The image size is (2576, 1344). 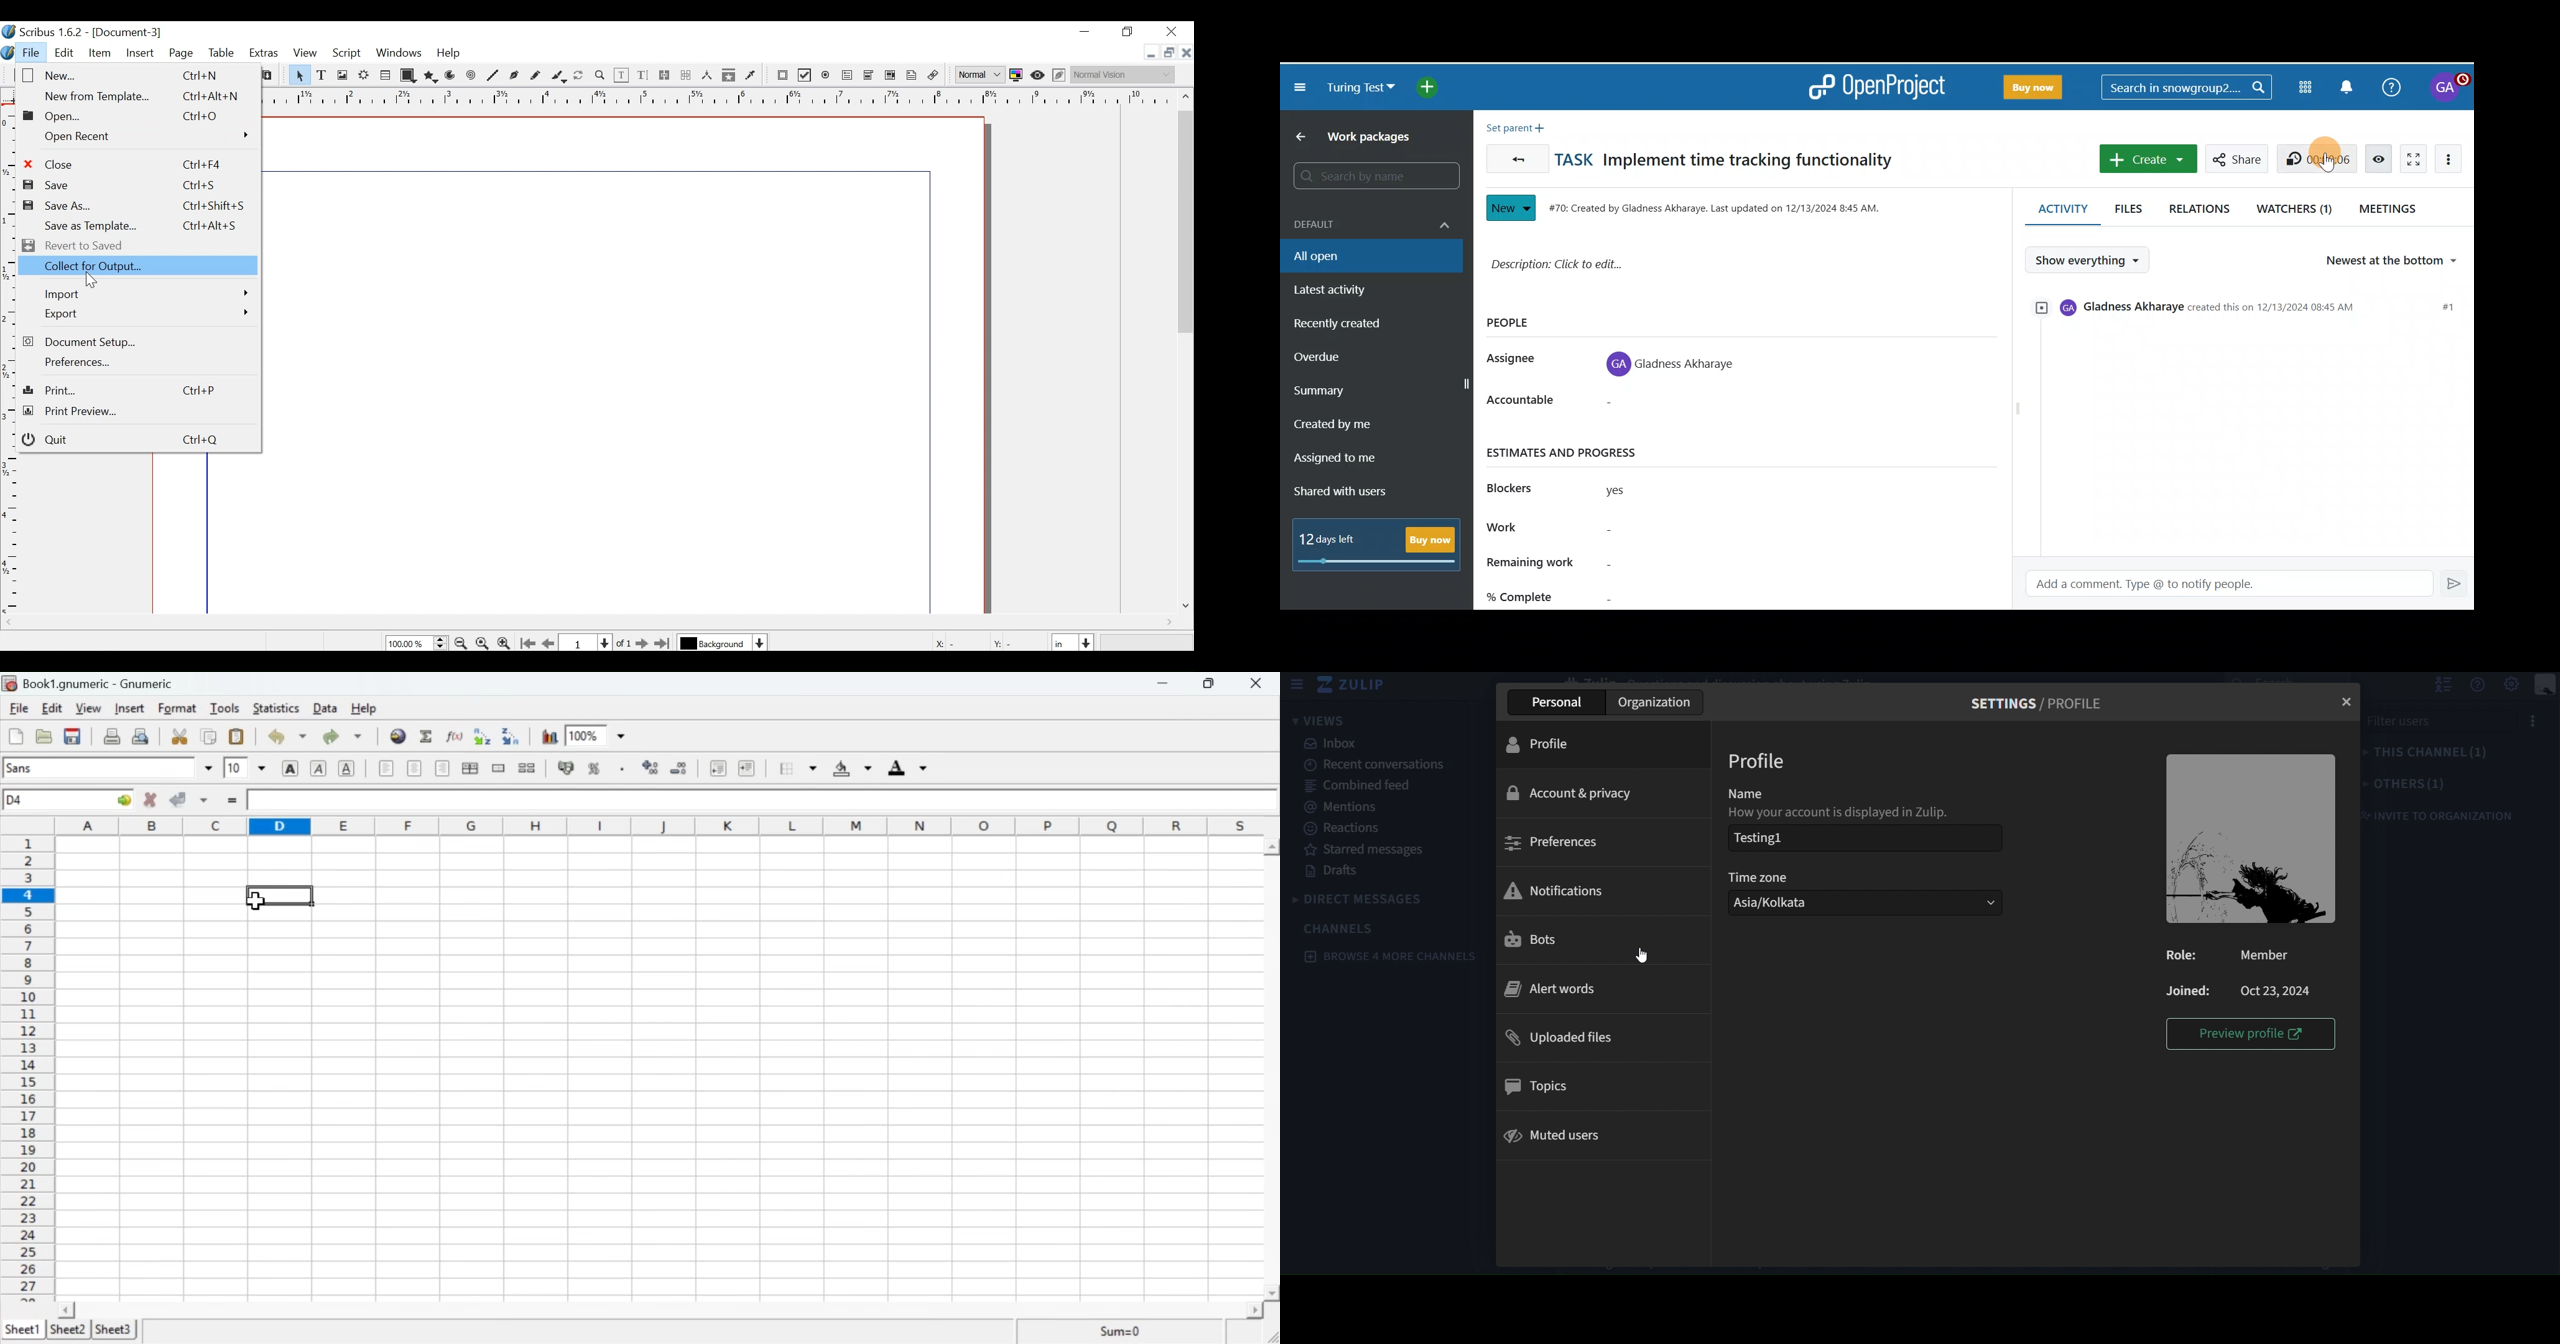 What do you see at coordinates (550, 643) in the screenshot?
I see `Go to previous page` at bounding box center [550, 643].